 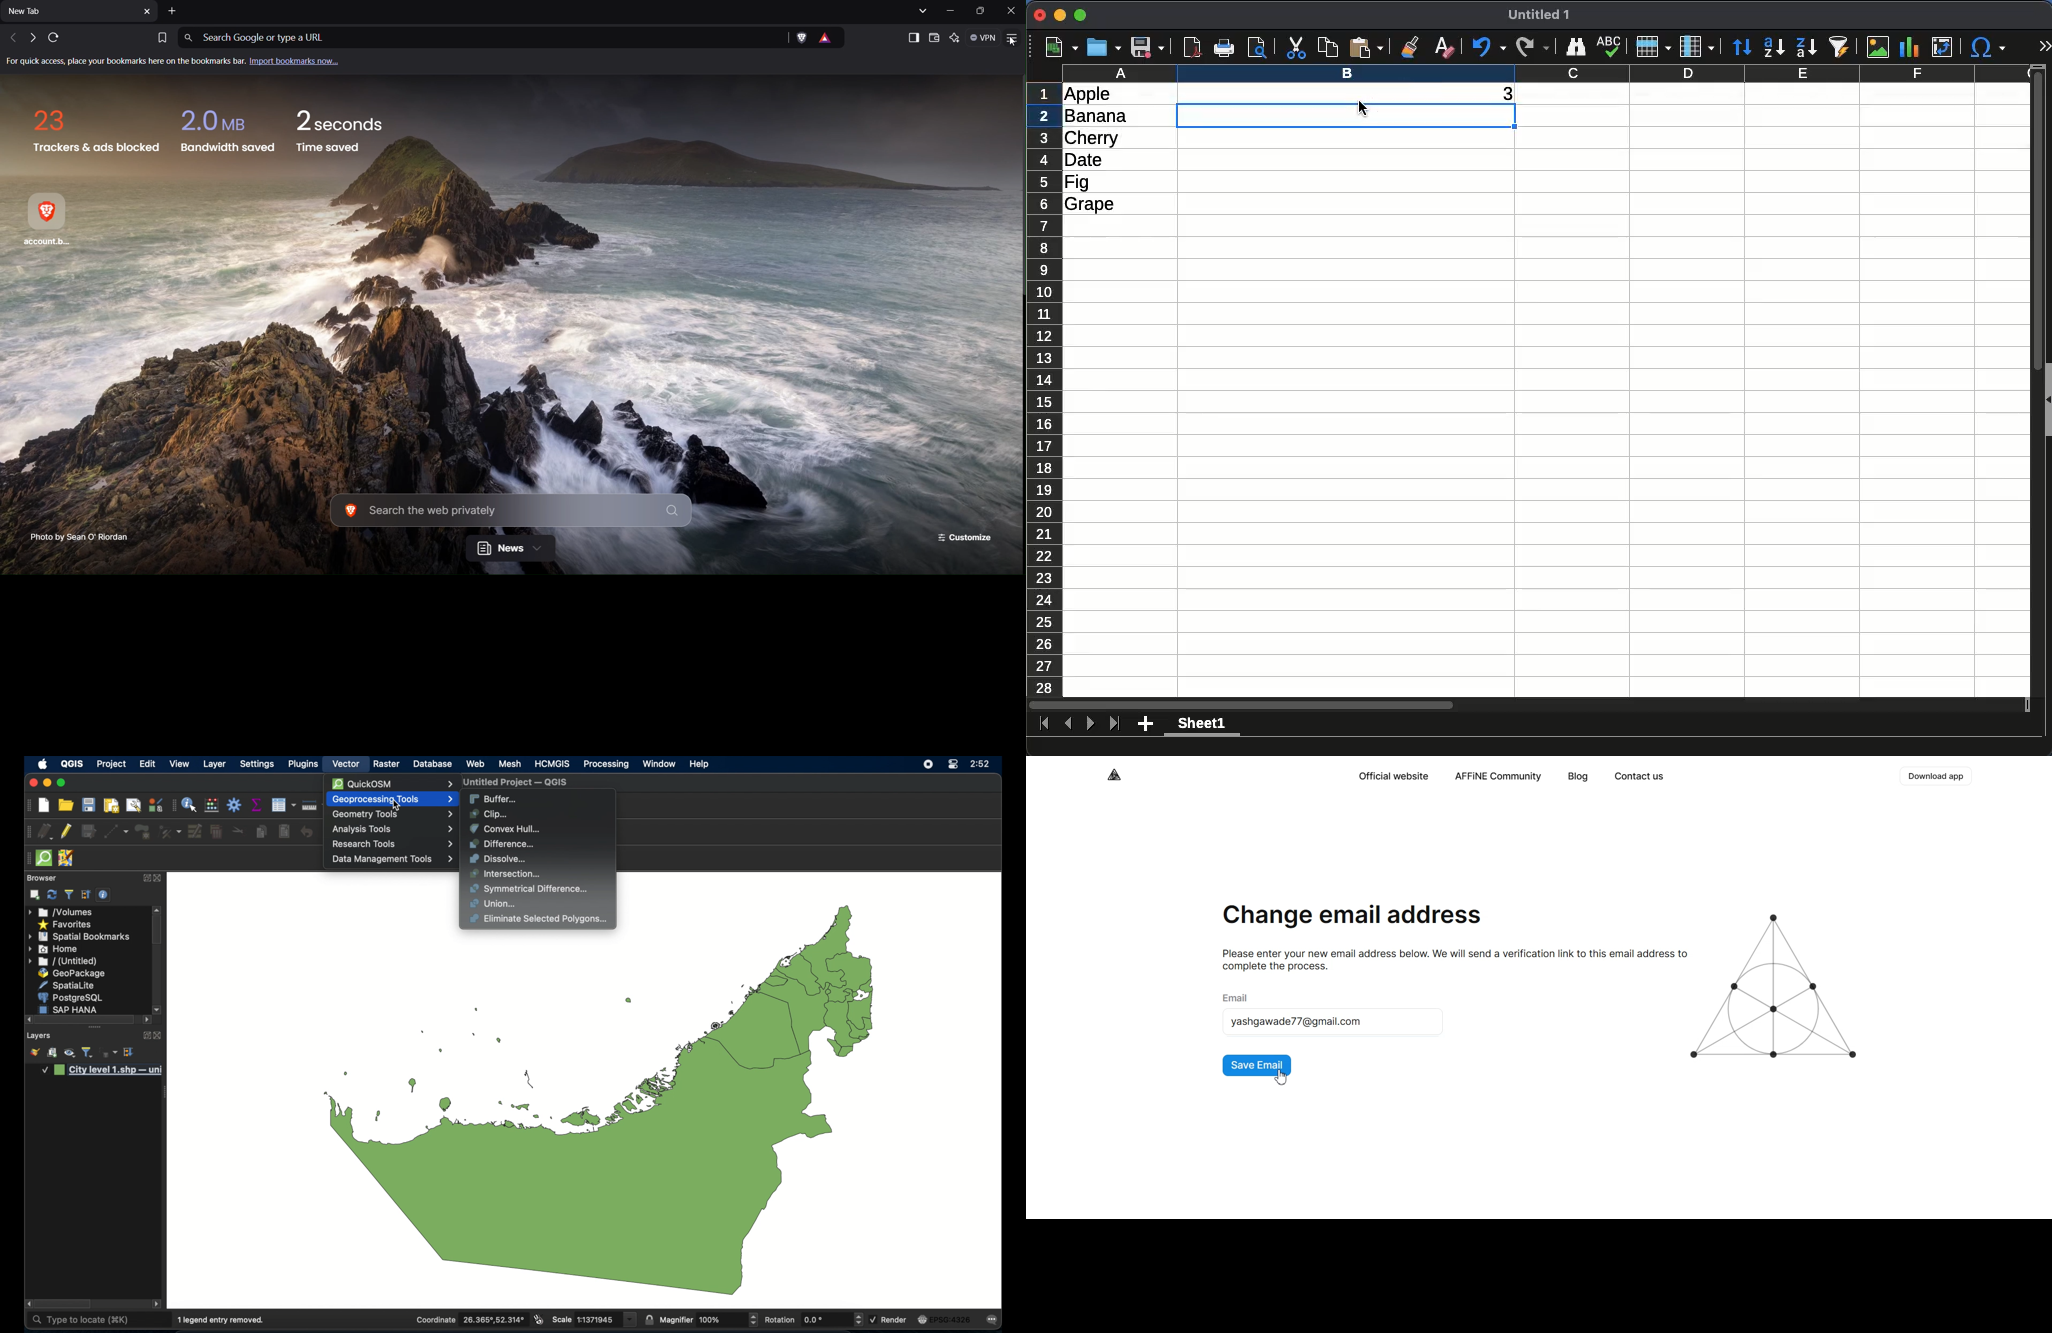 I want to click on autofilter, so click(x=1839, y=47).